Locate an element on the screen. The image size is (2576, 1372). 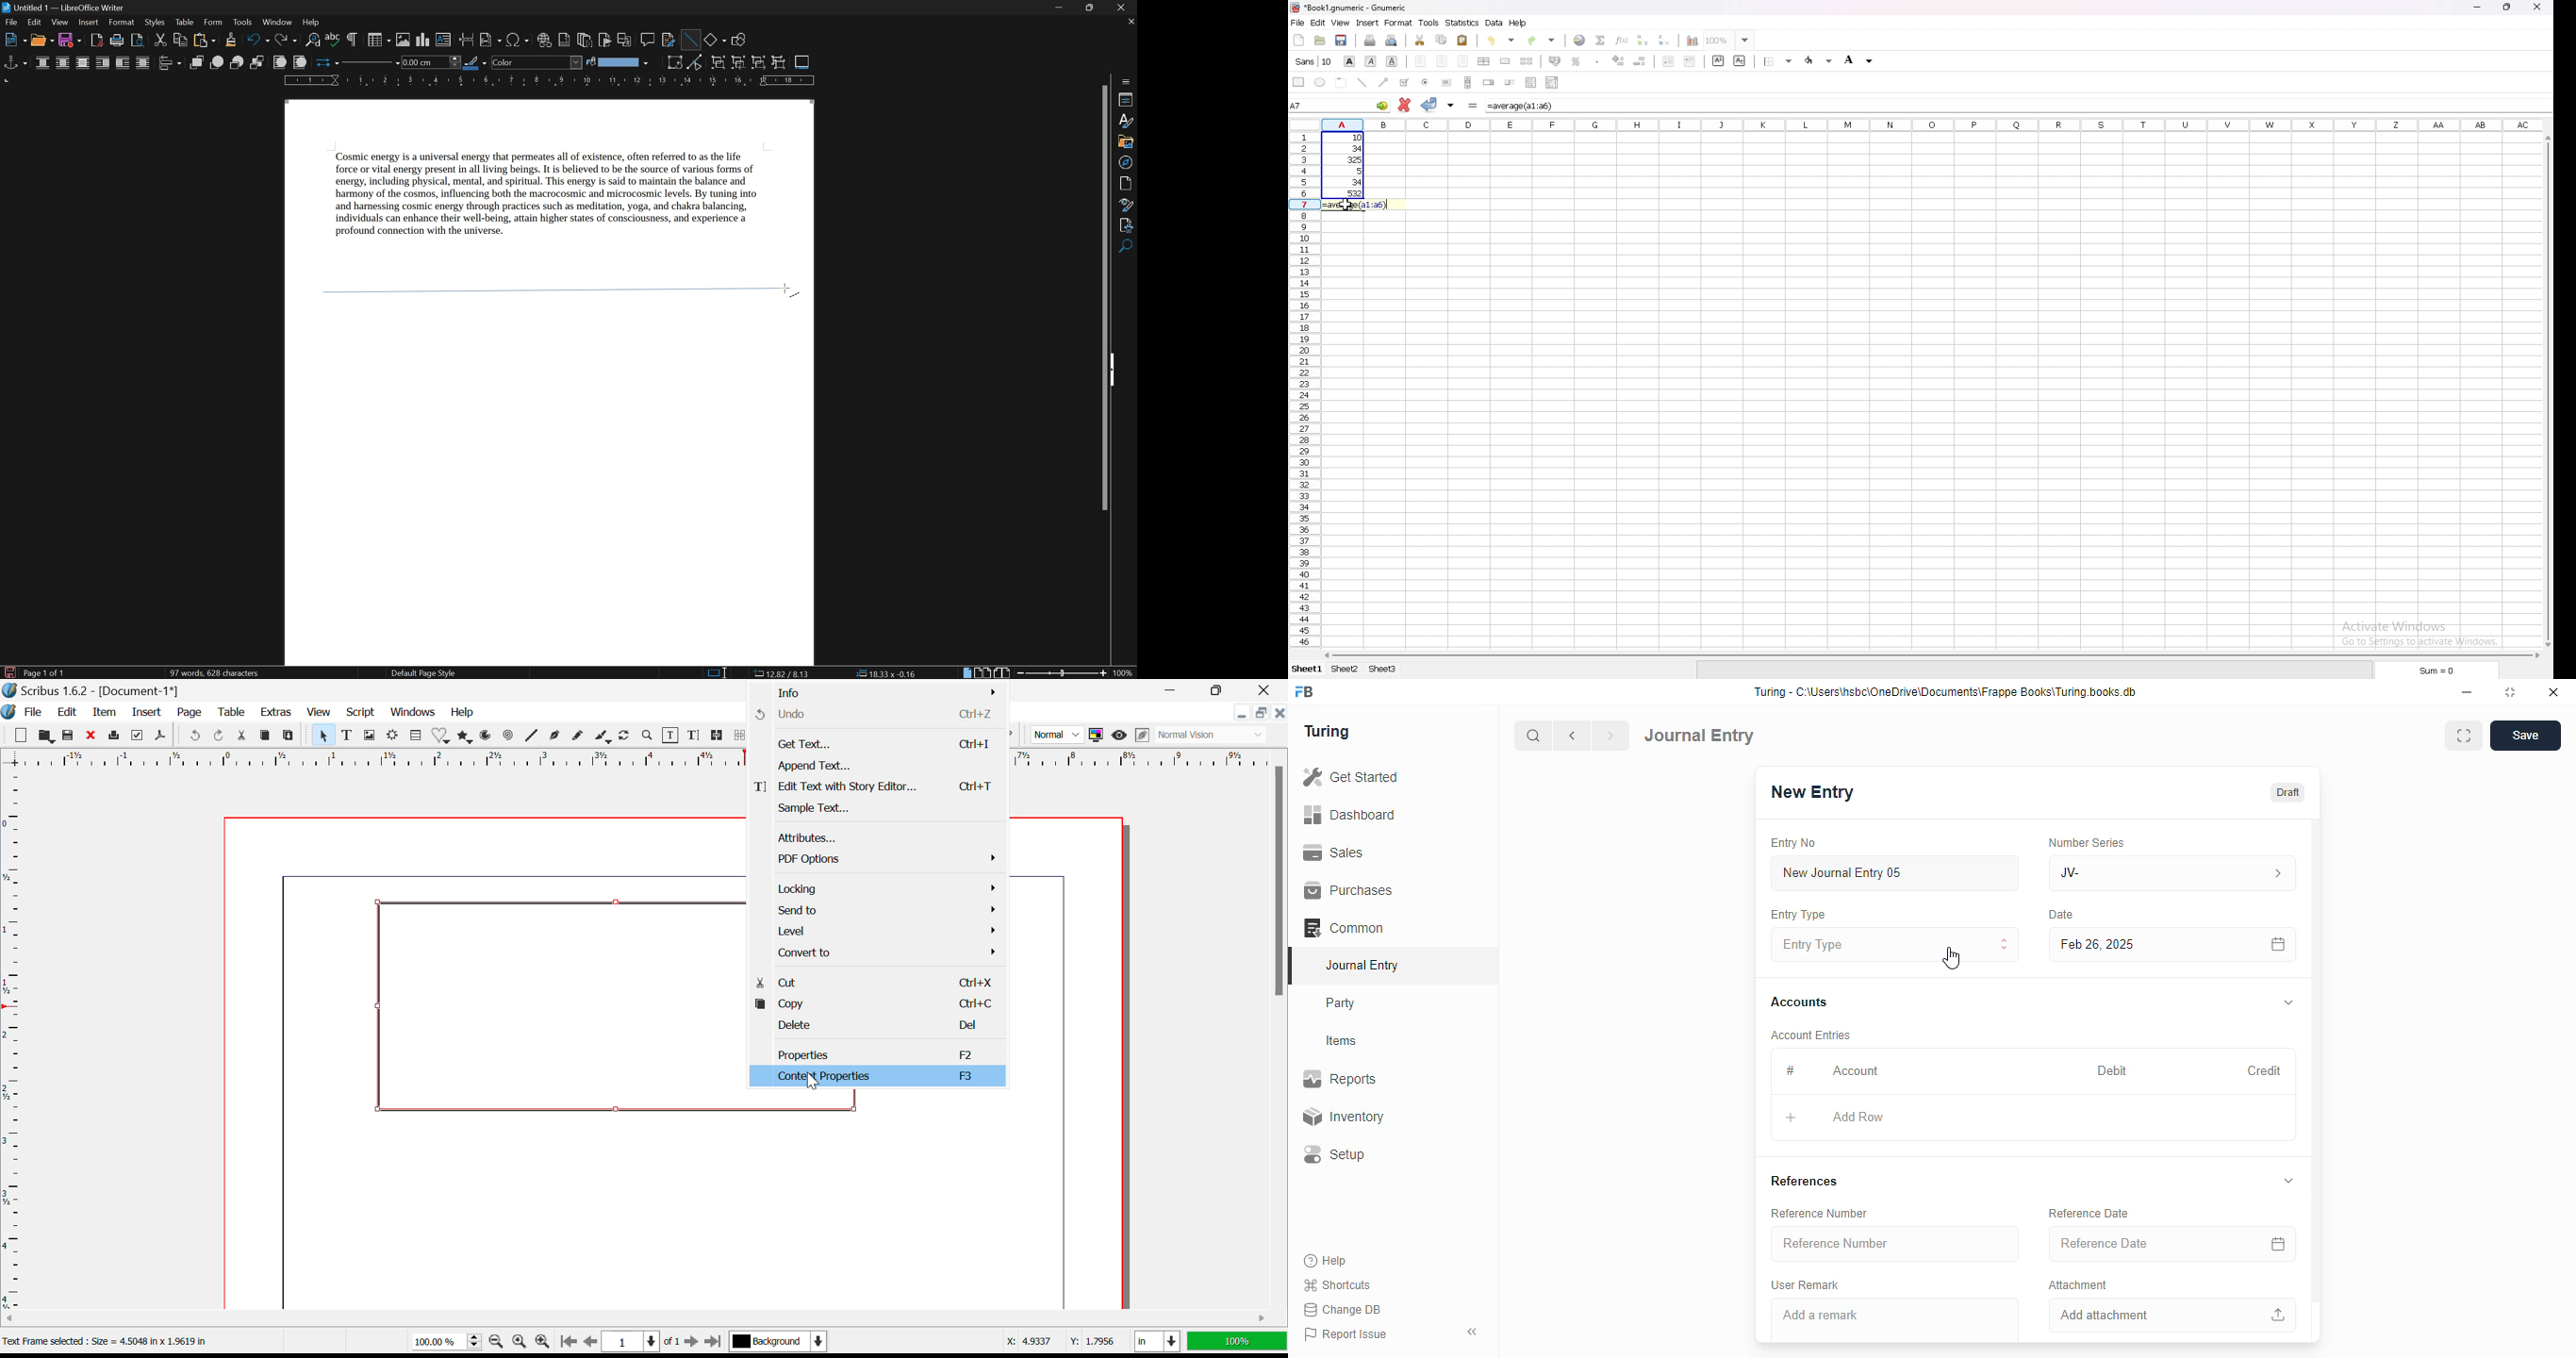
reference date is located at coordinates (2089, 1213).